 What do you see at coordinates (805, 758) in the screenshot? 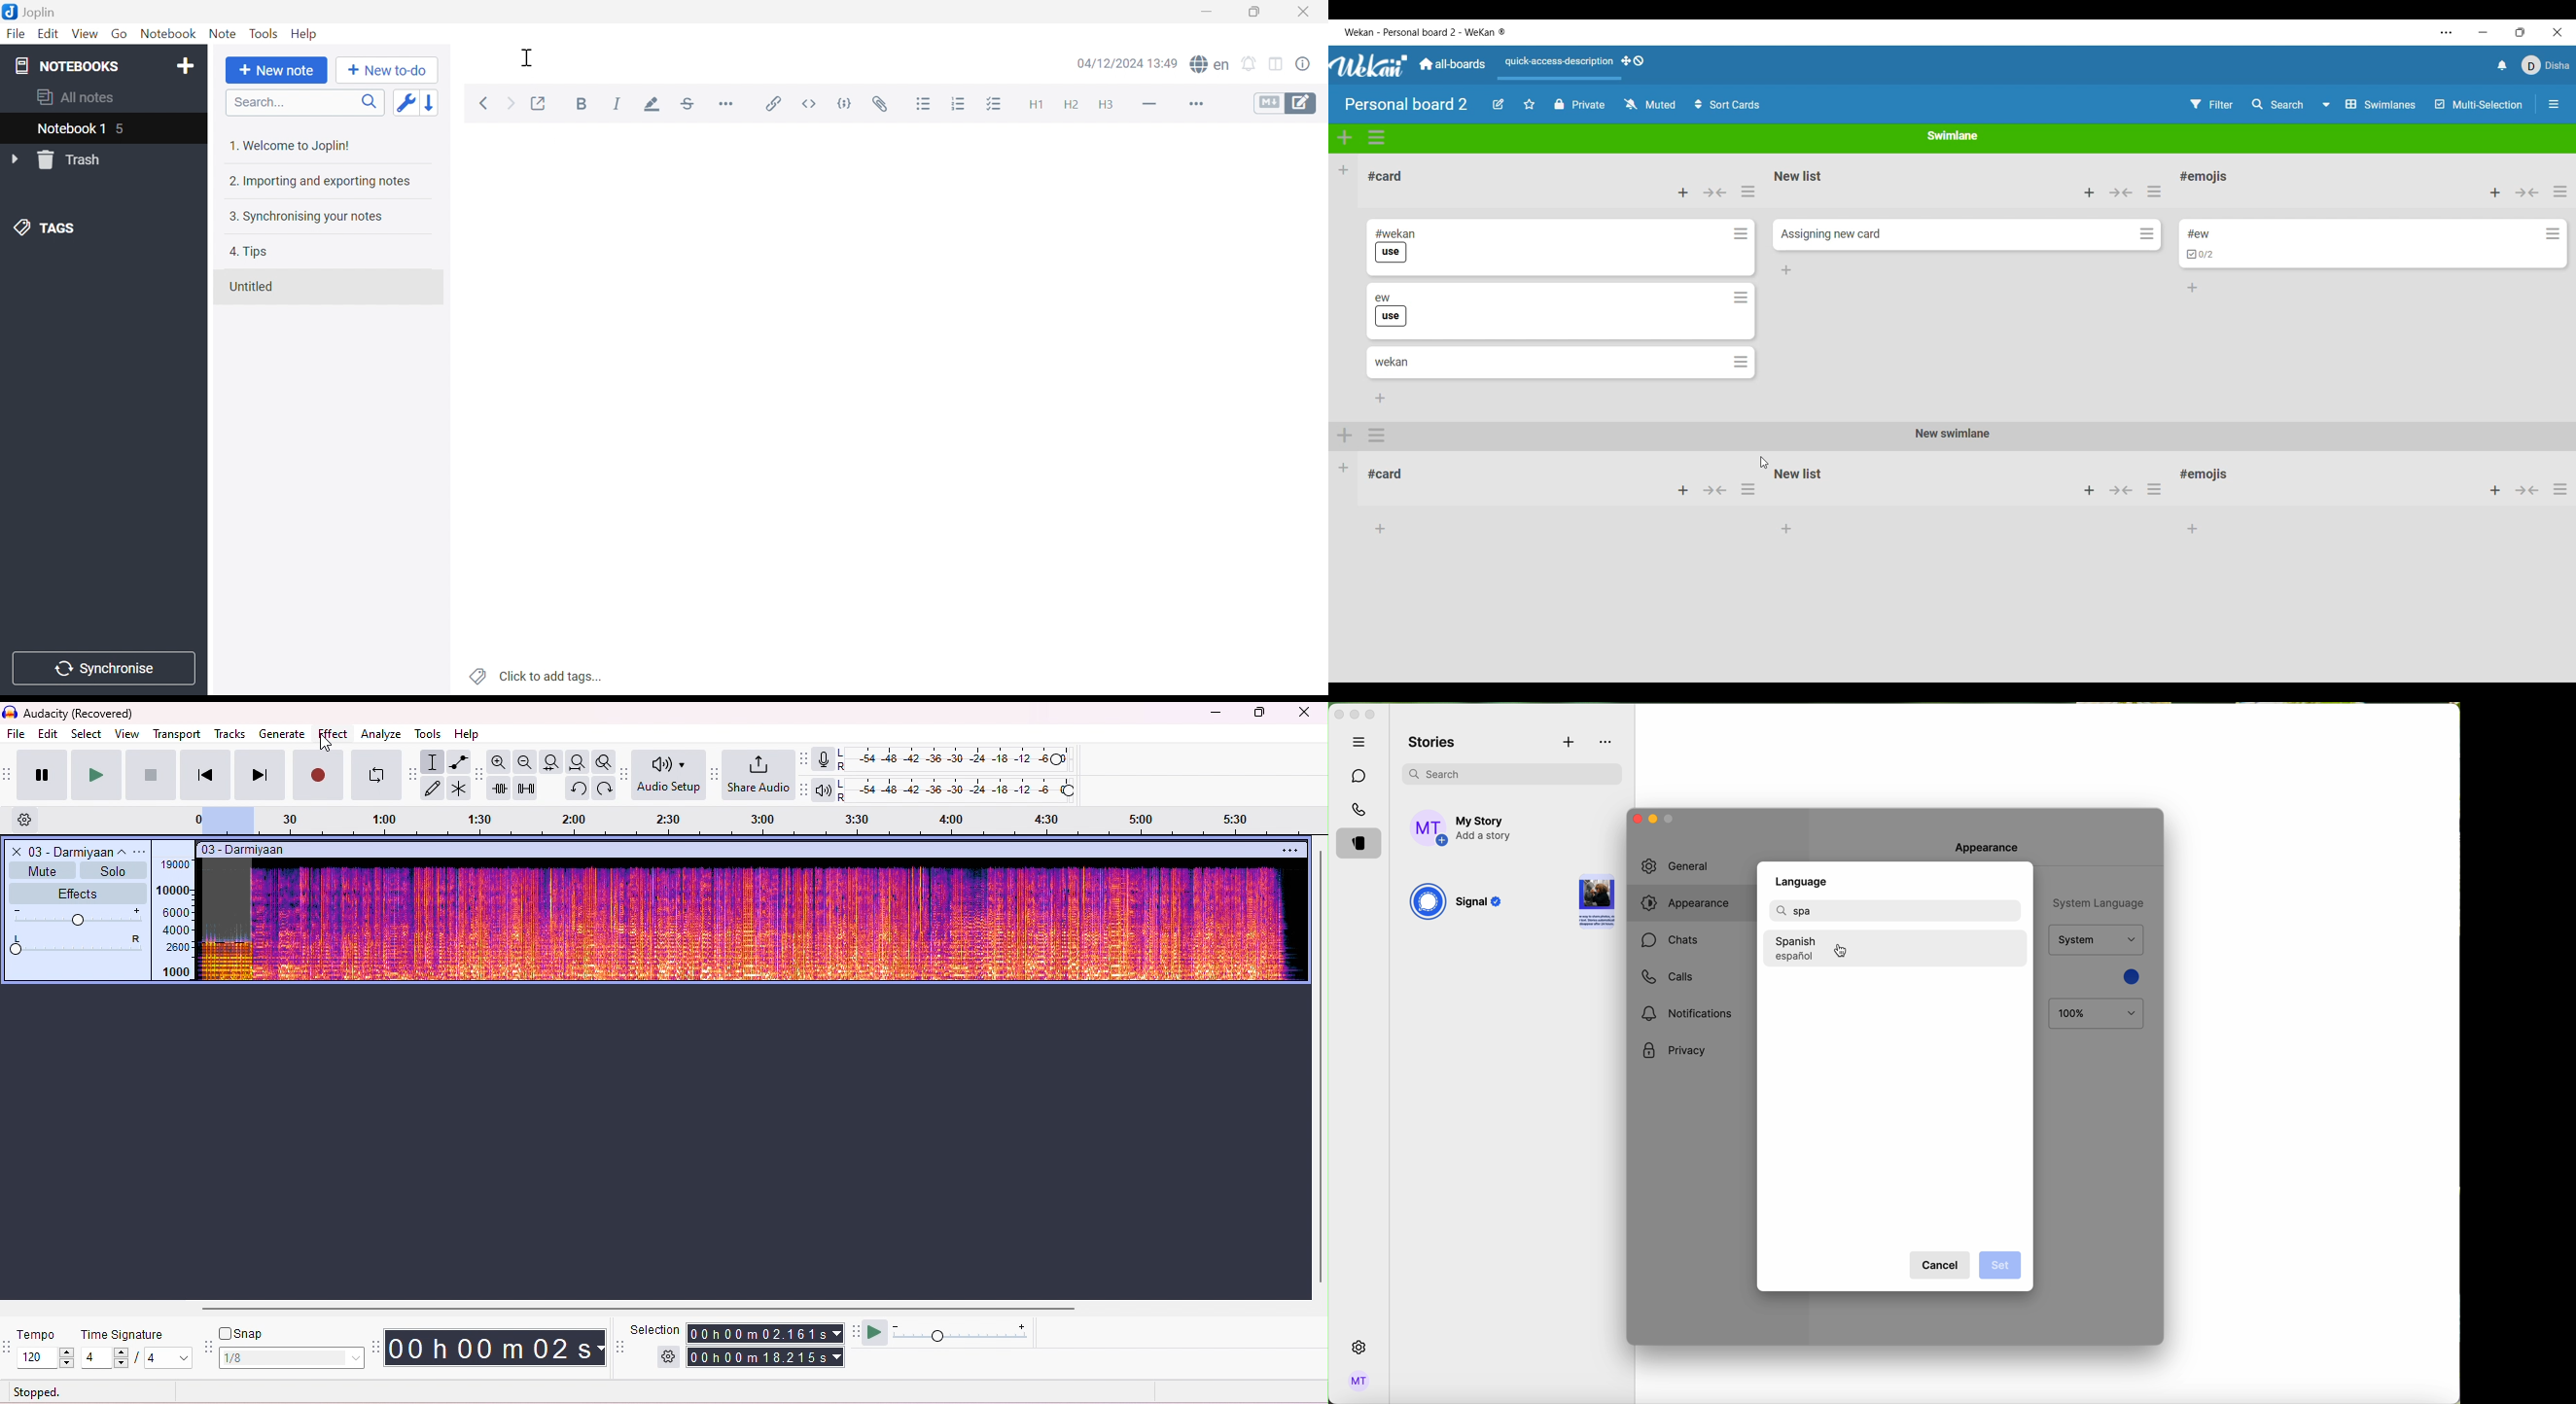
I see `record meter toolbar` at bounding box center [805, 758].